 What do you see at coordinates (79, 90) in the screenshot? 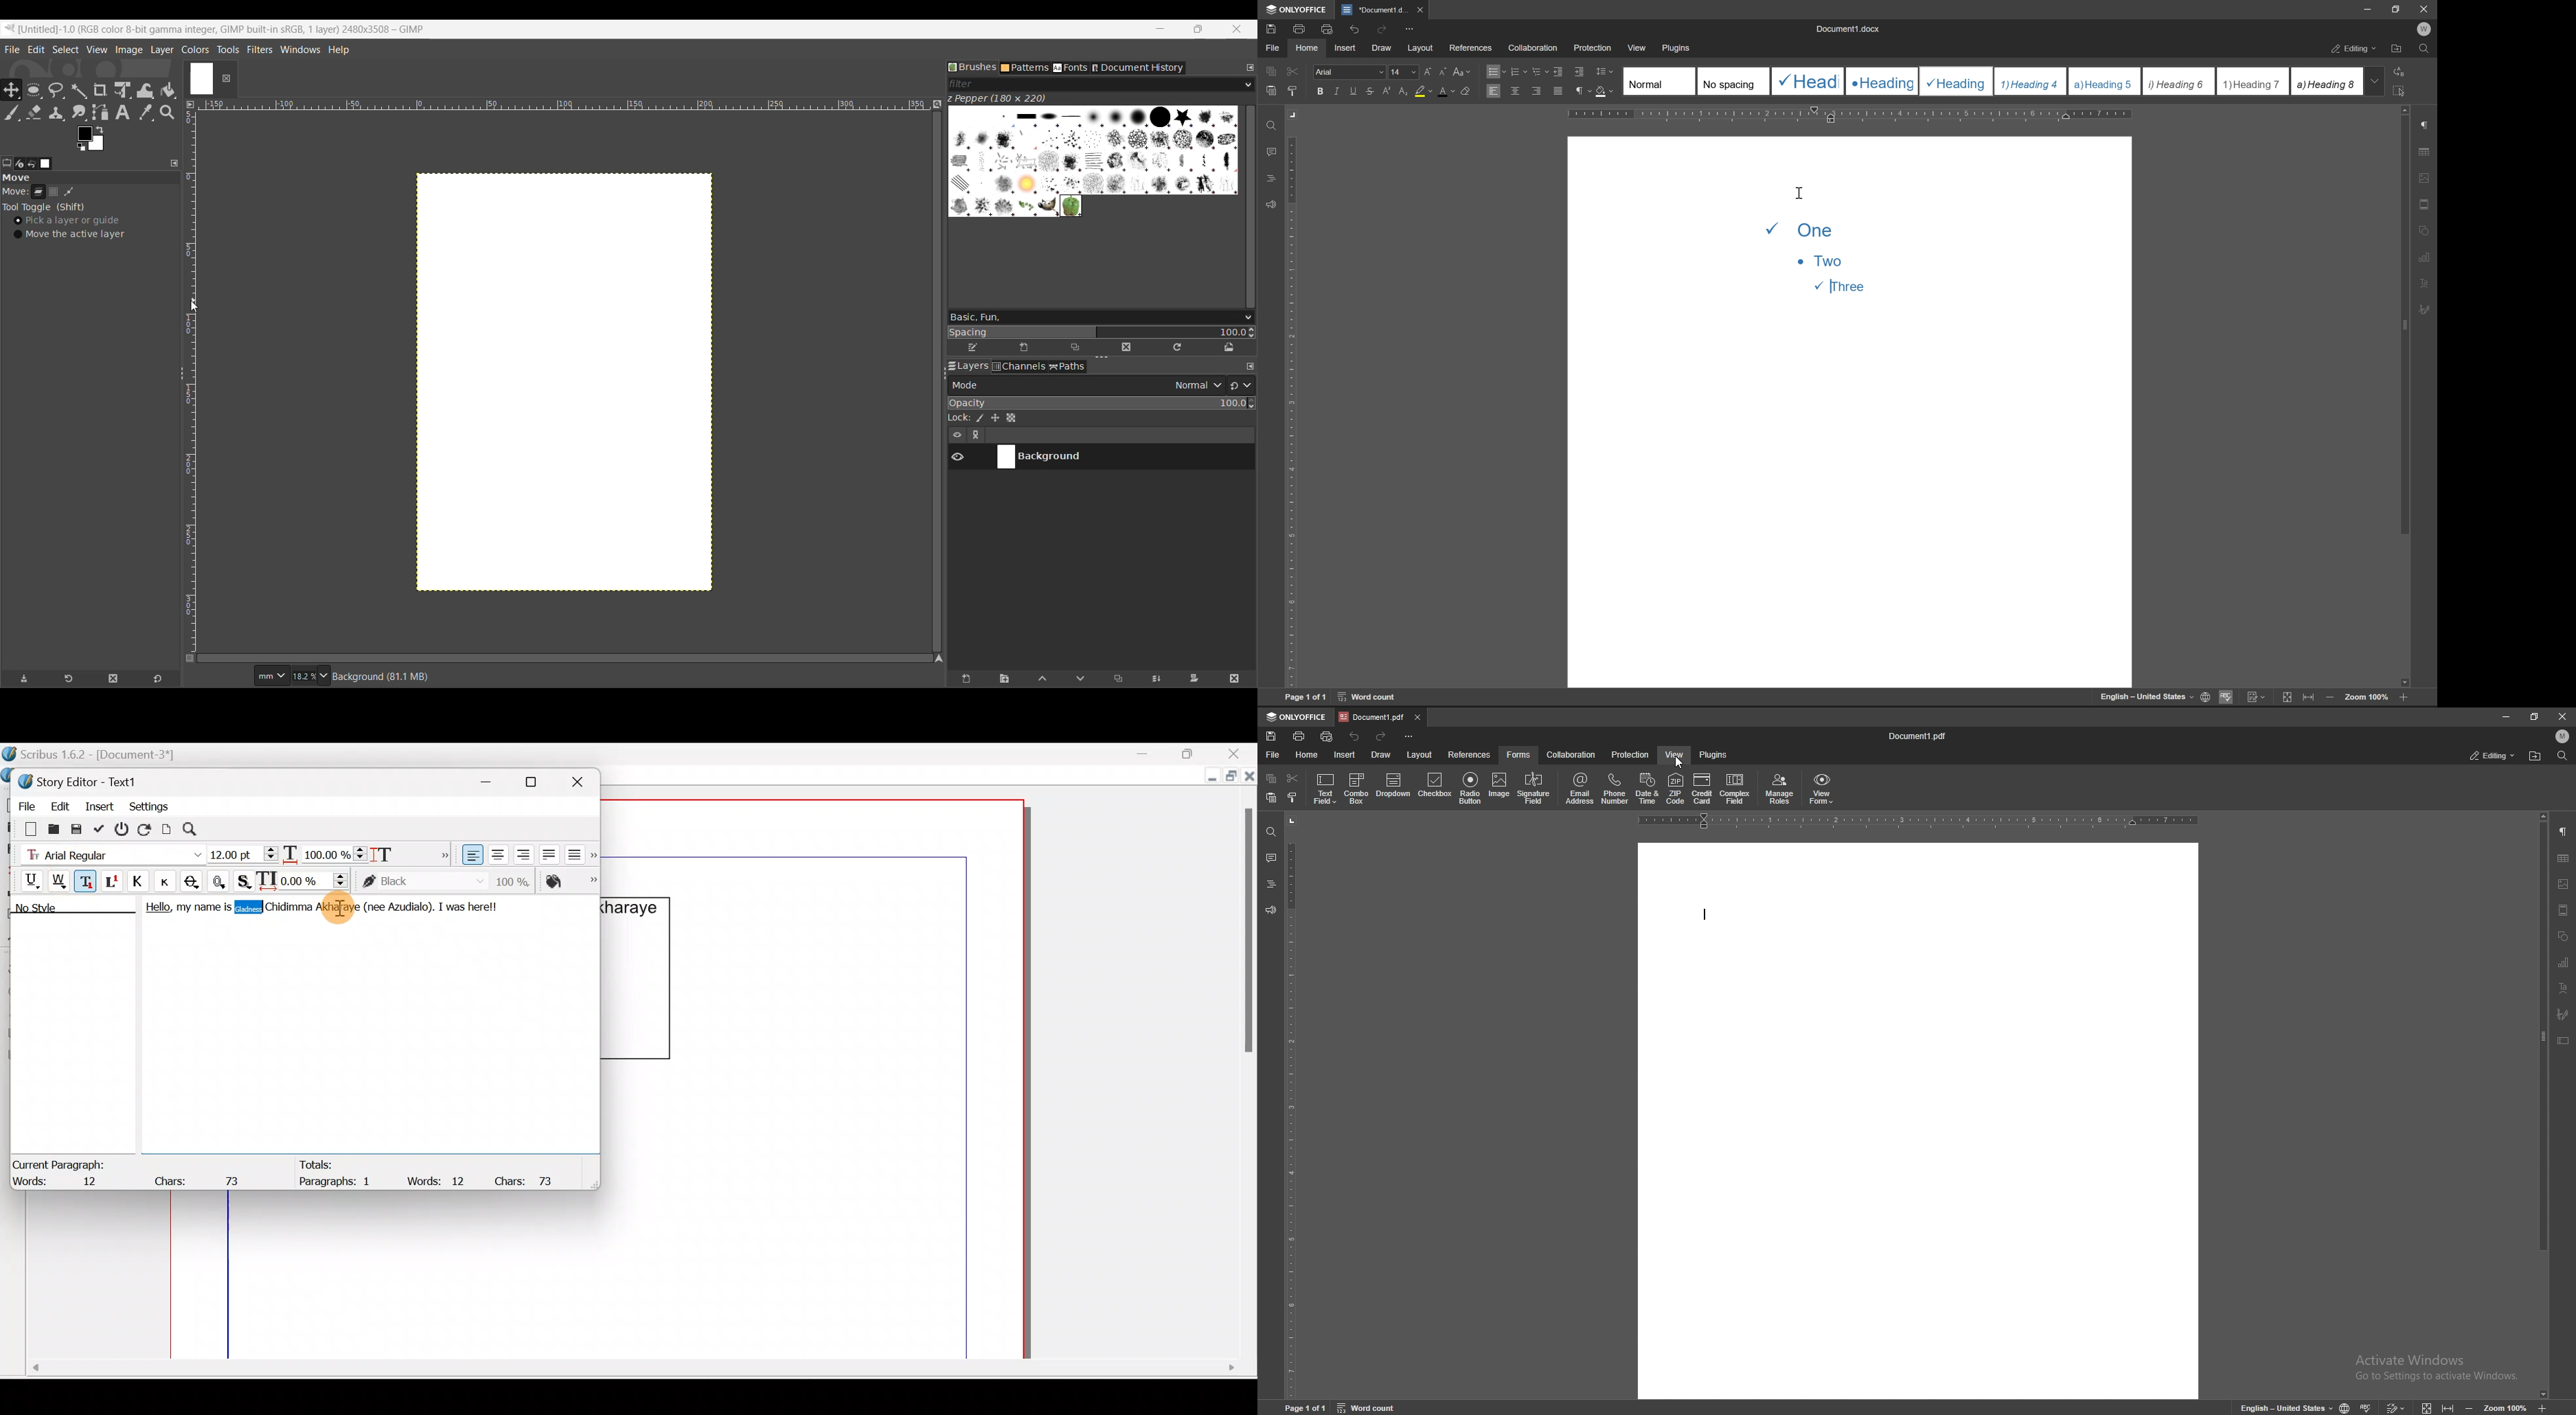
I see `Fuzzy select tool` at bounding box center [79, 90].